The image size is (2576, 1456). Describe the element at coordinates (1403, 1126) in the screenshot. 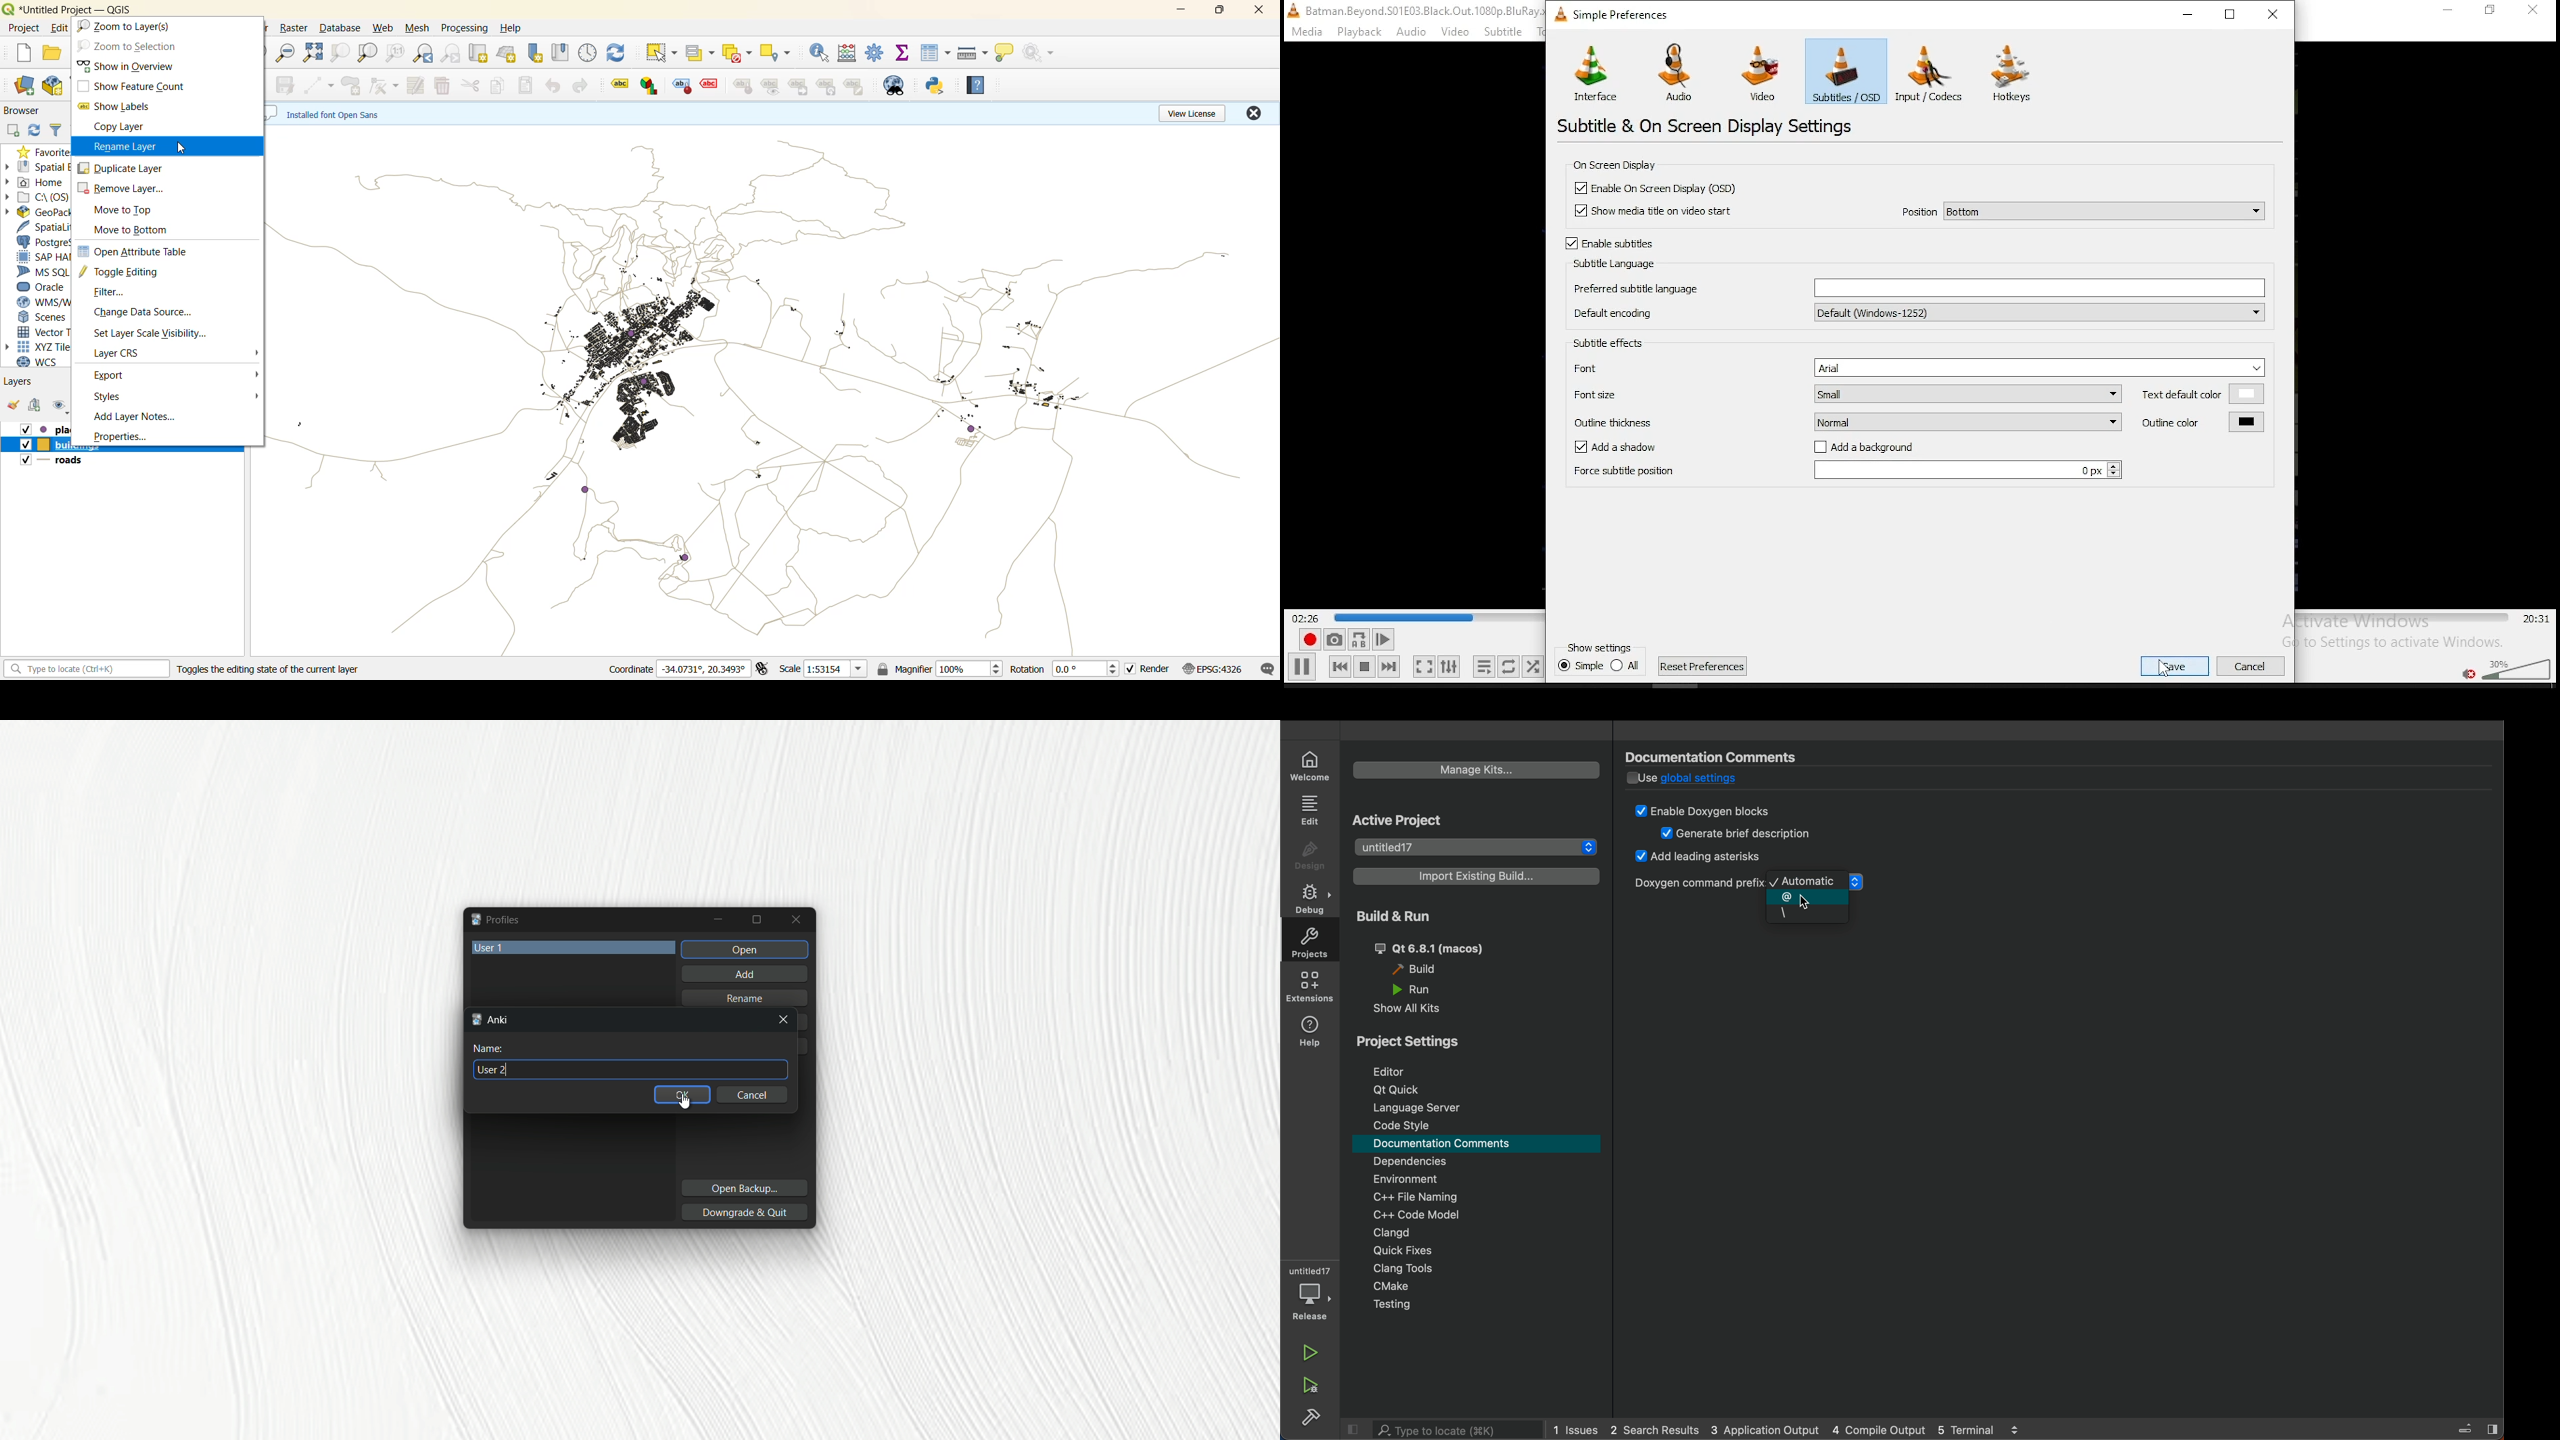

I see `code style` at that location.